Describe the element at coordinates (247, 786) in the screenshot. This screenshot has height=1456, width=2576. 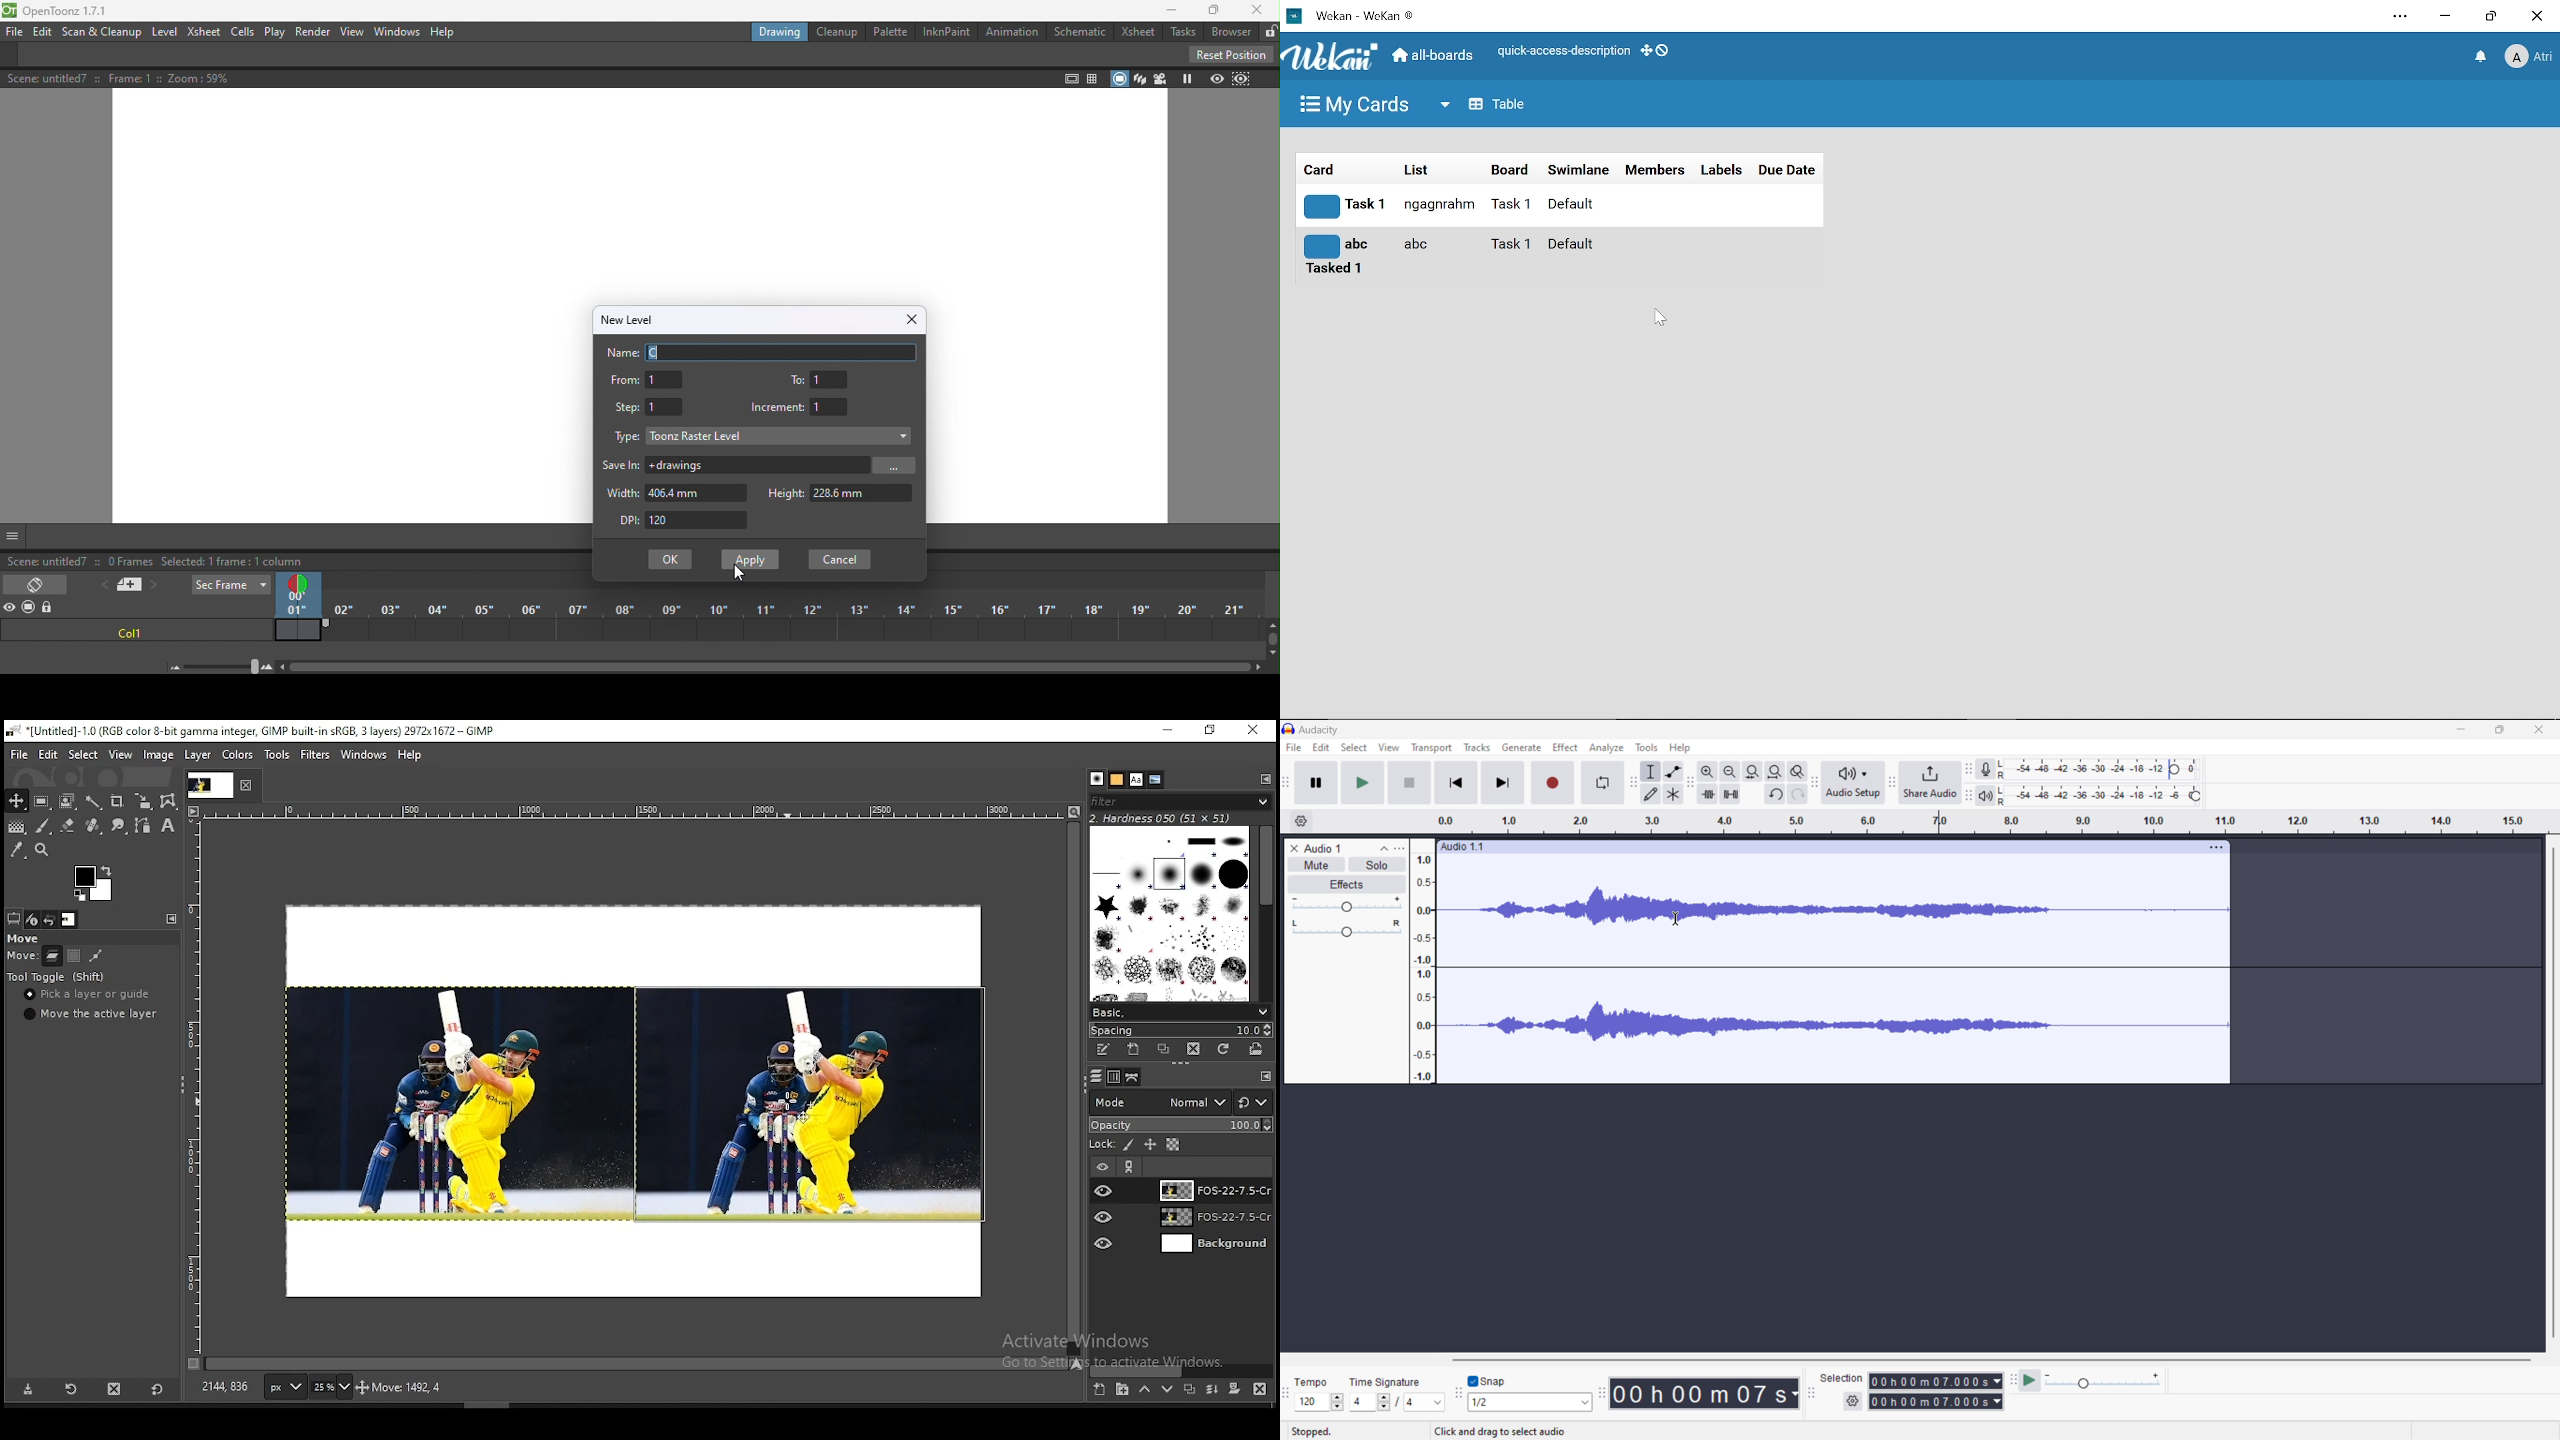
I see `close` at that location.